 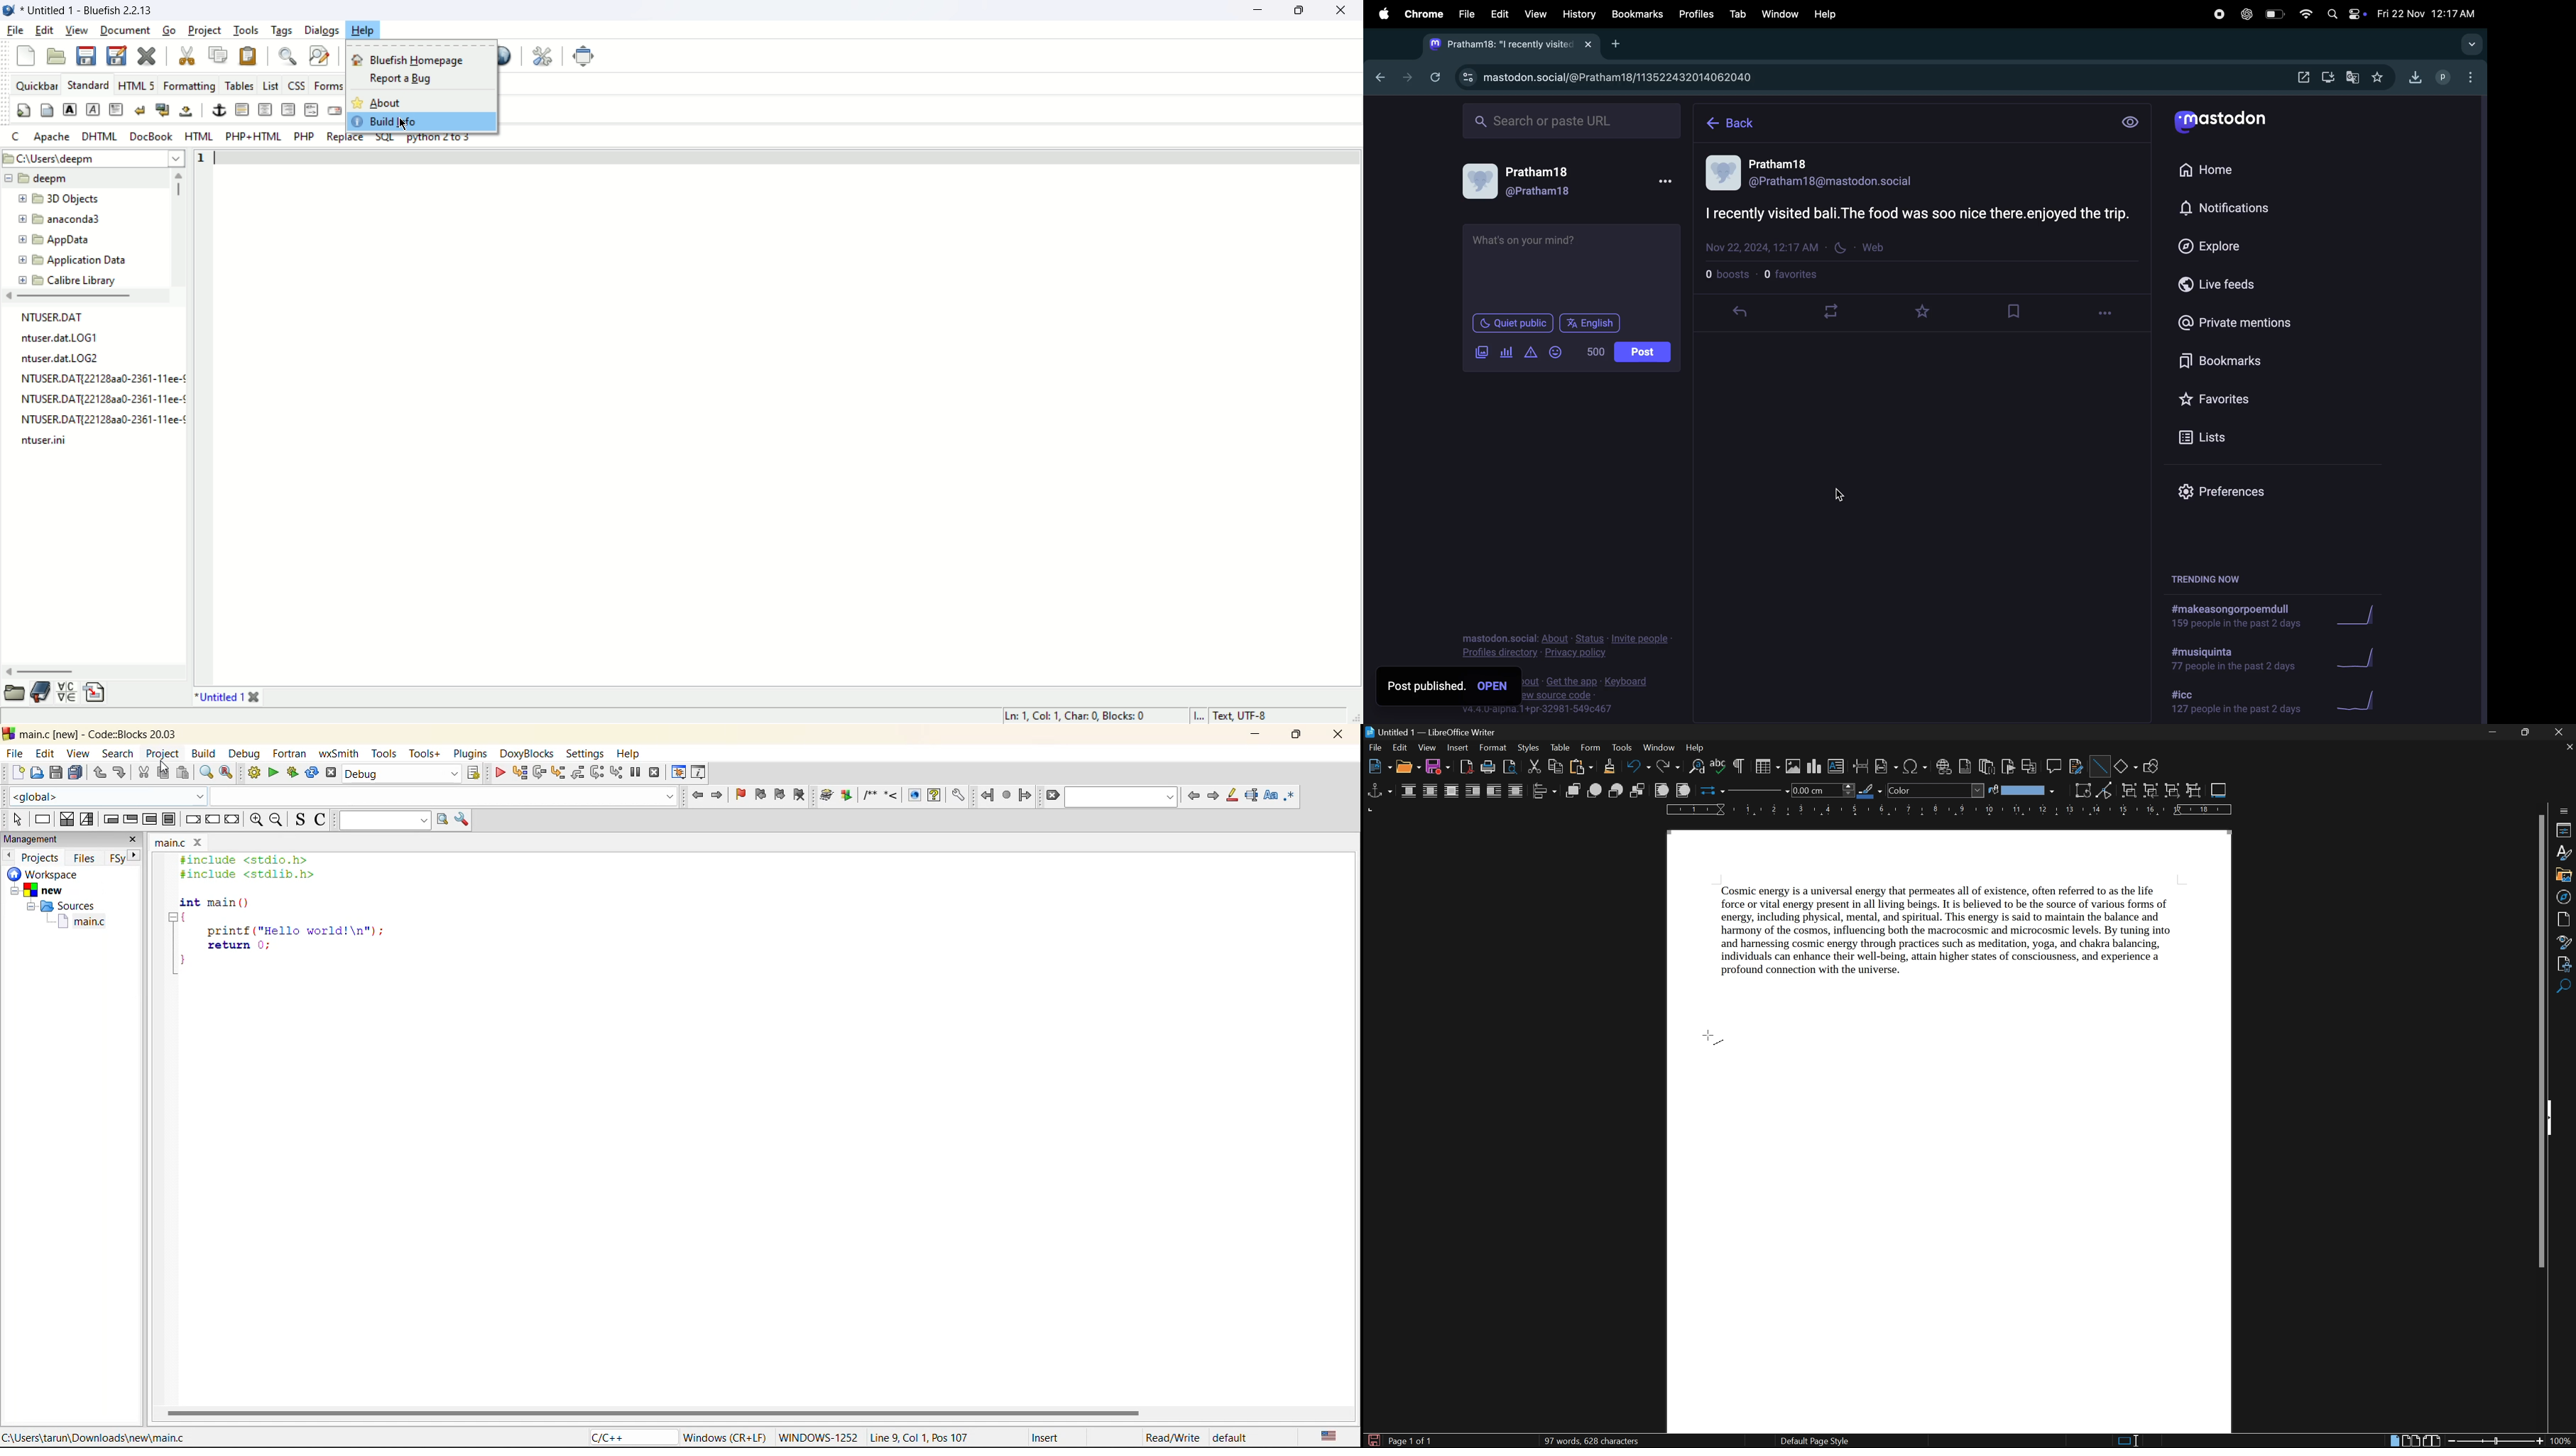 What do you see at coordinates (1045, 1437) in the screenshot?
I see `Insert` at bounding box center [1045, 1437].